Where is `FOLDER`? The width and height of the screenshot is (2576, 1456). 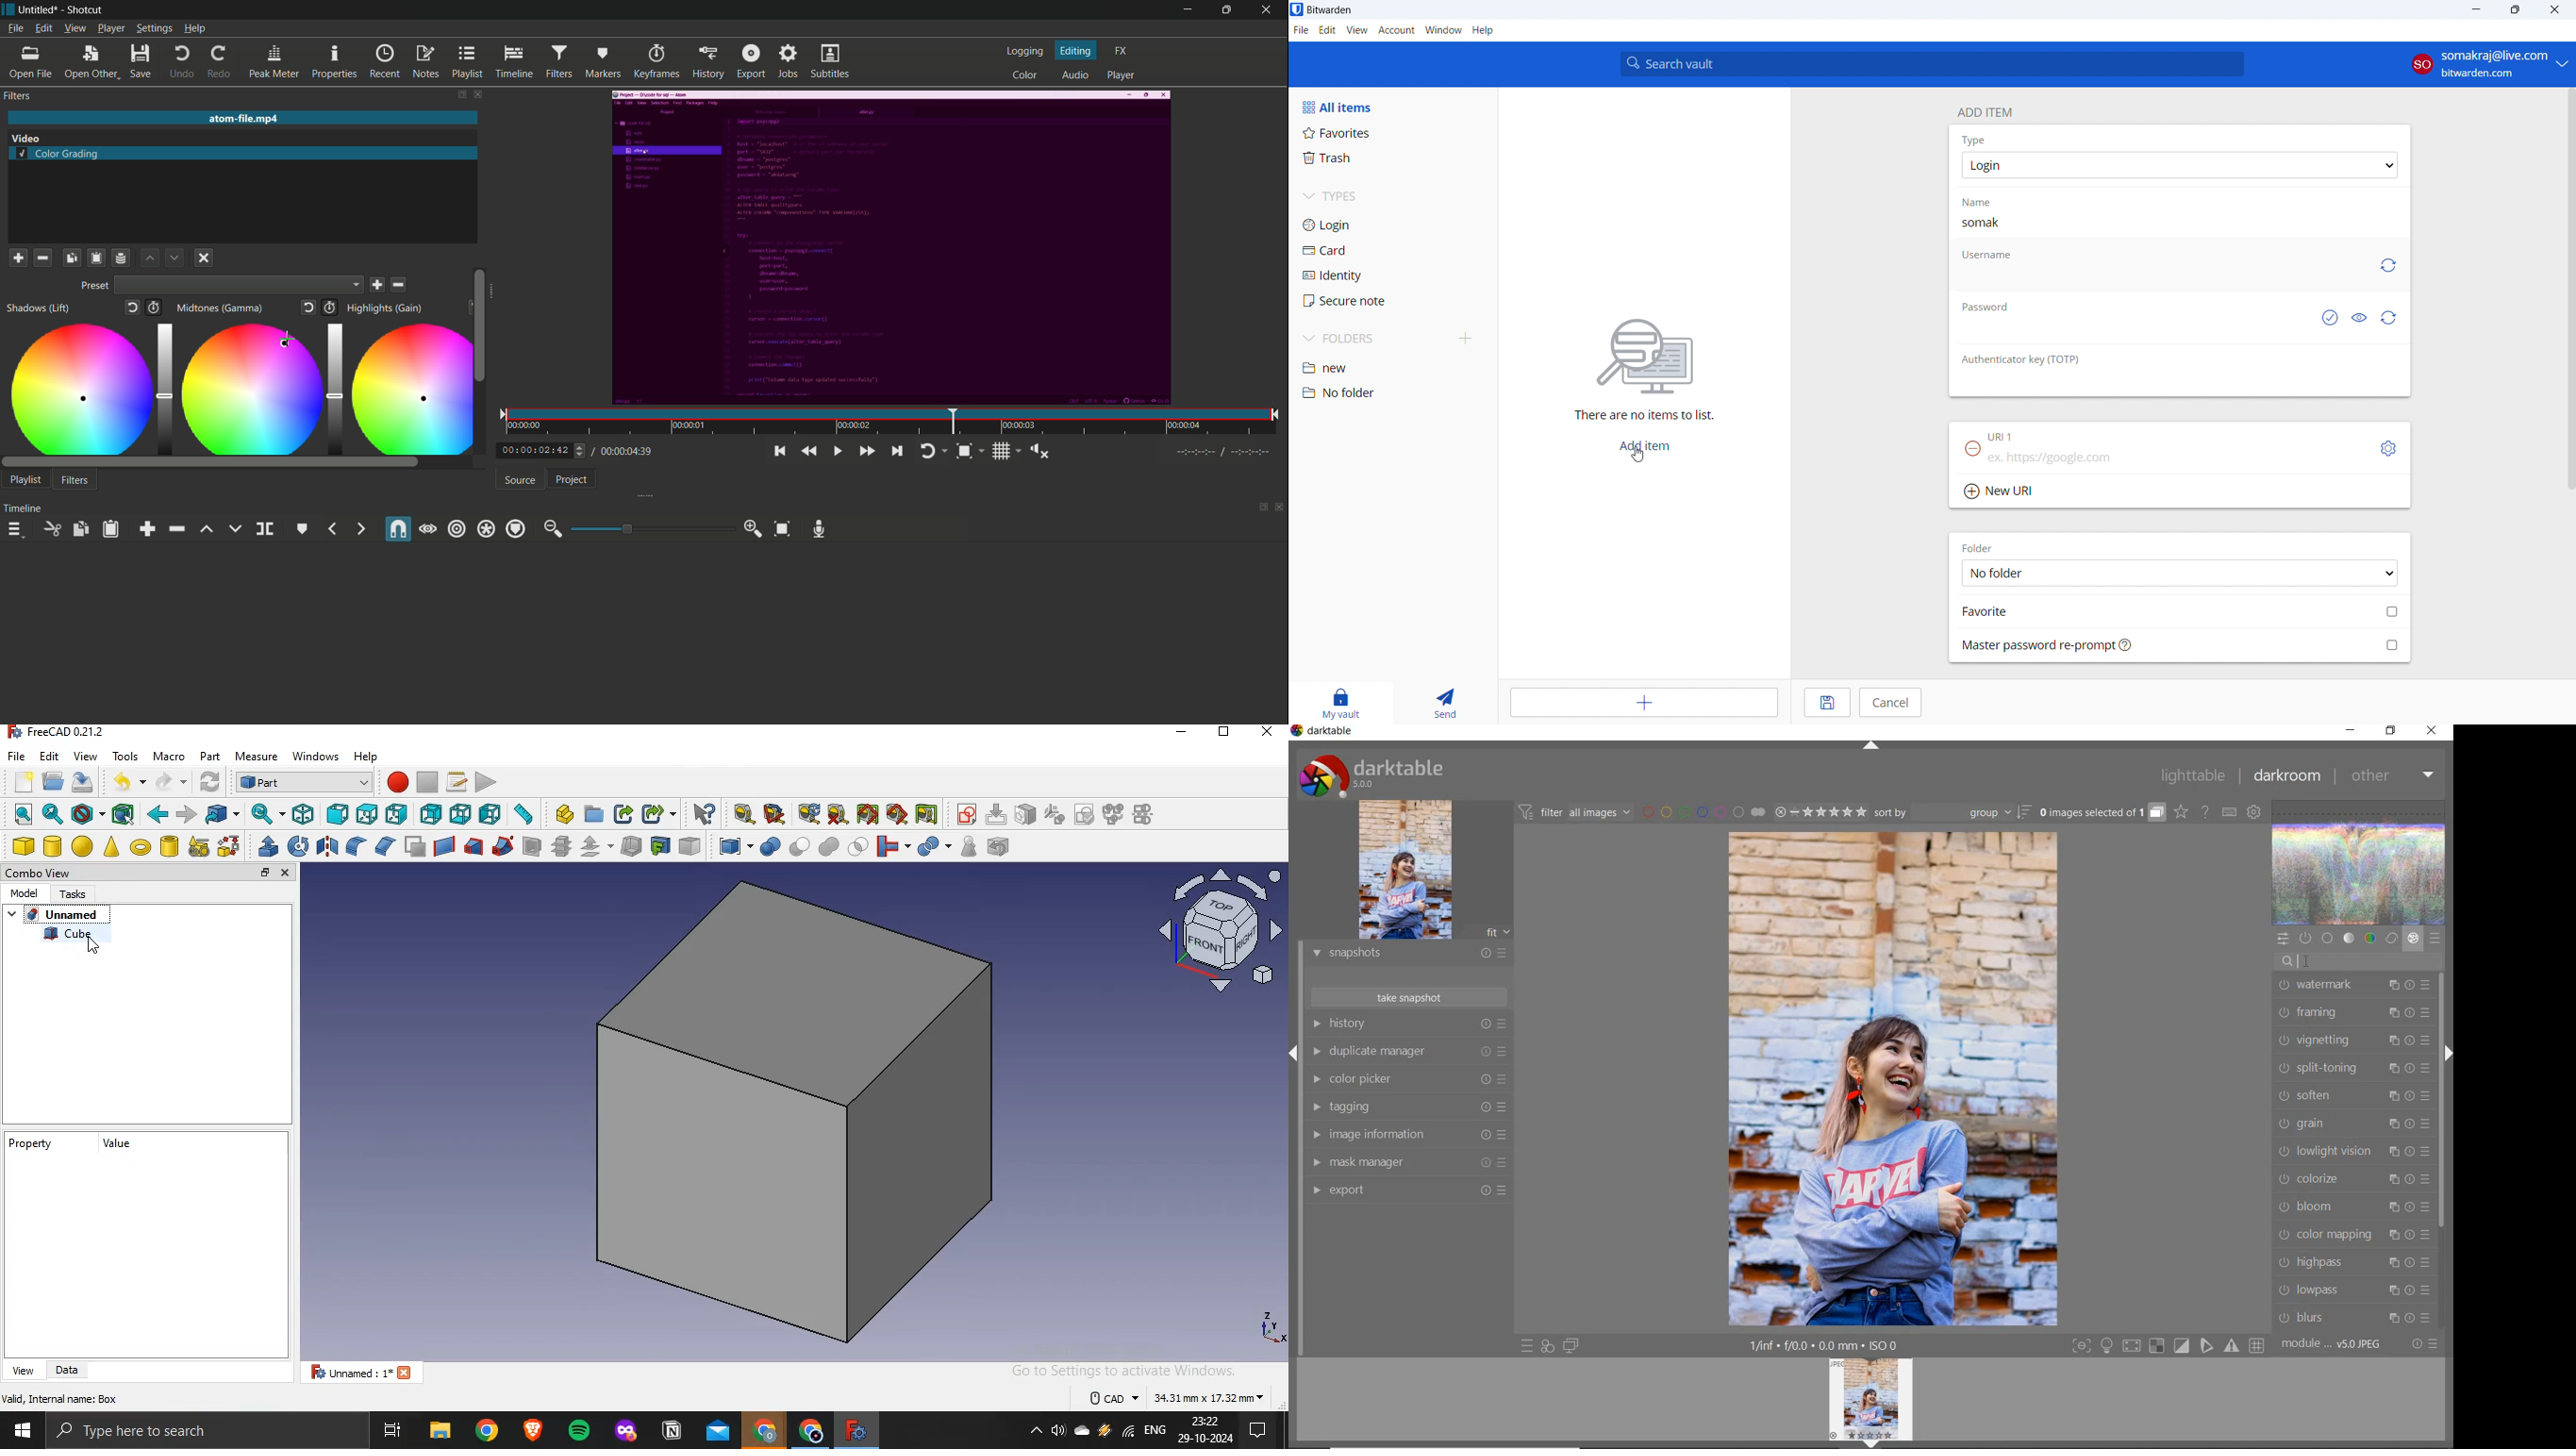
FOLDER is located at coordinates (1981, 547).